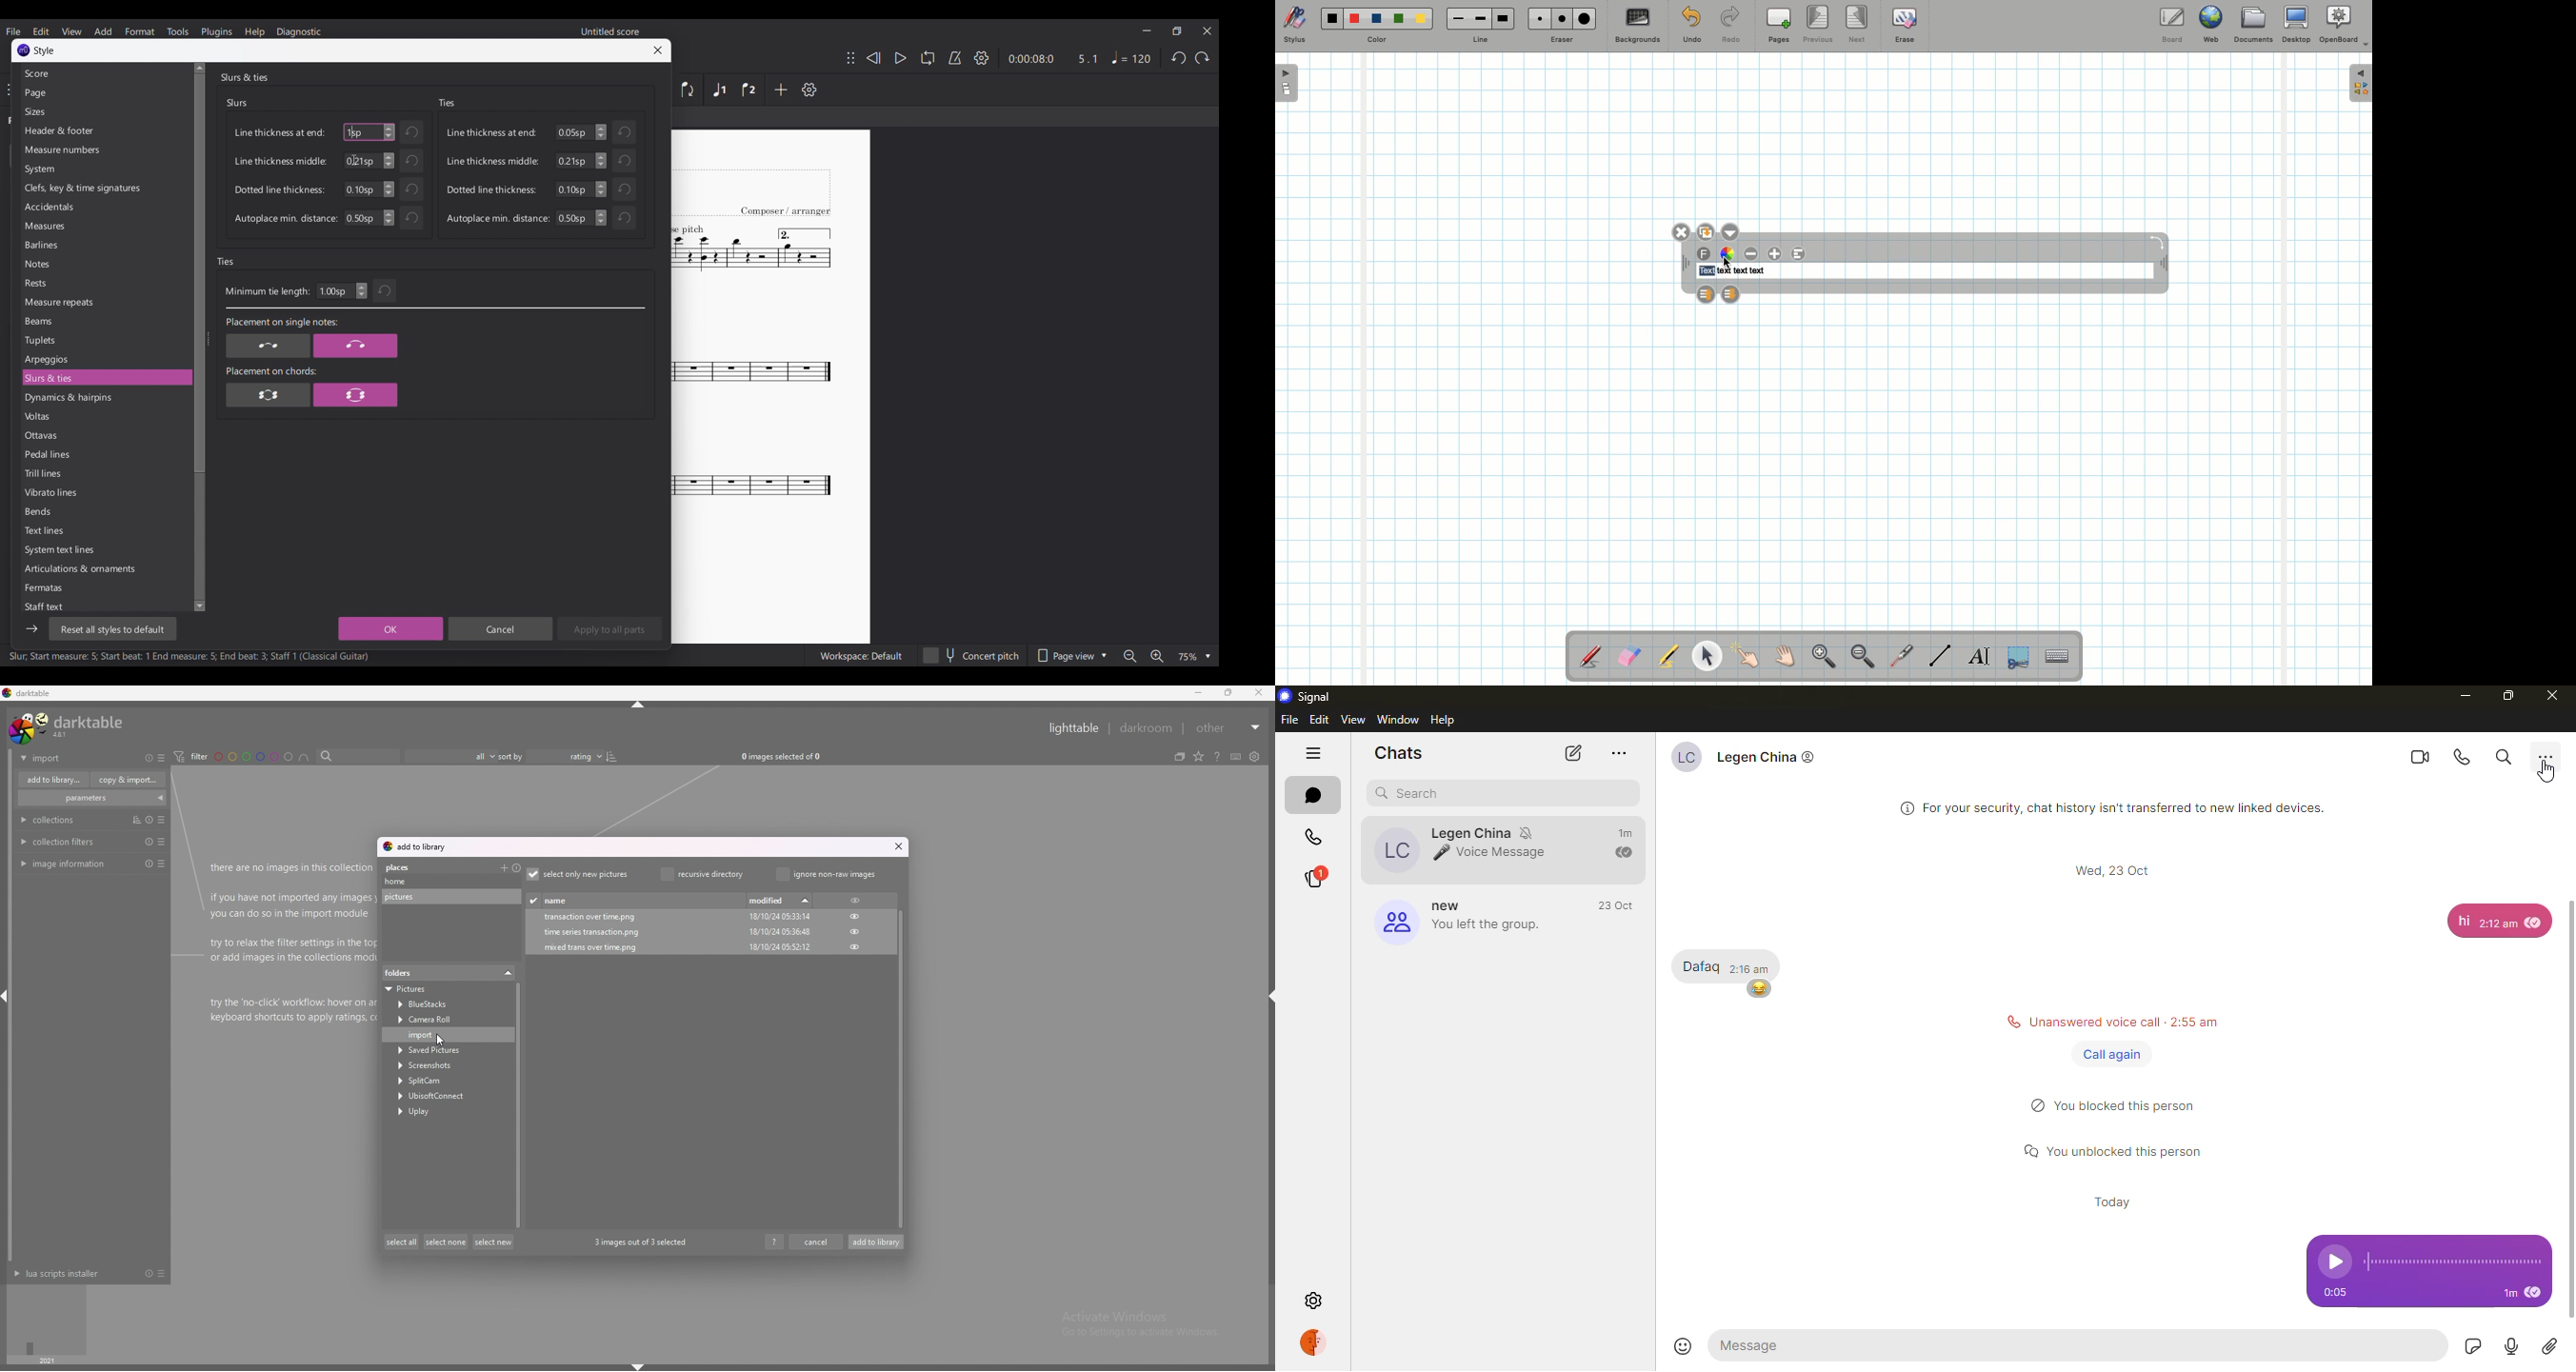 This screenshot has height=1372, width=2576. What do you see at coordinates (504, 868) in the screenshot?
I see `add a custom place` at bounding box center [504, 868].